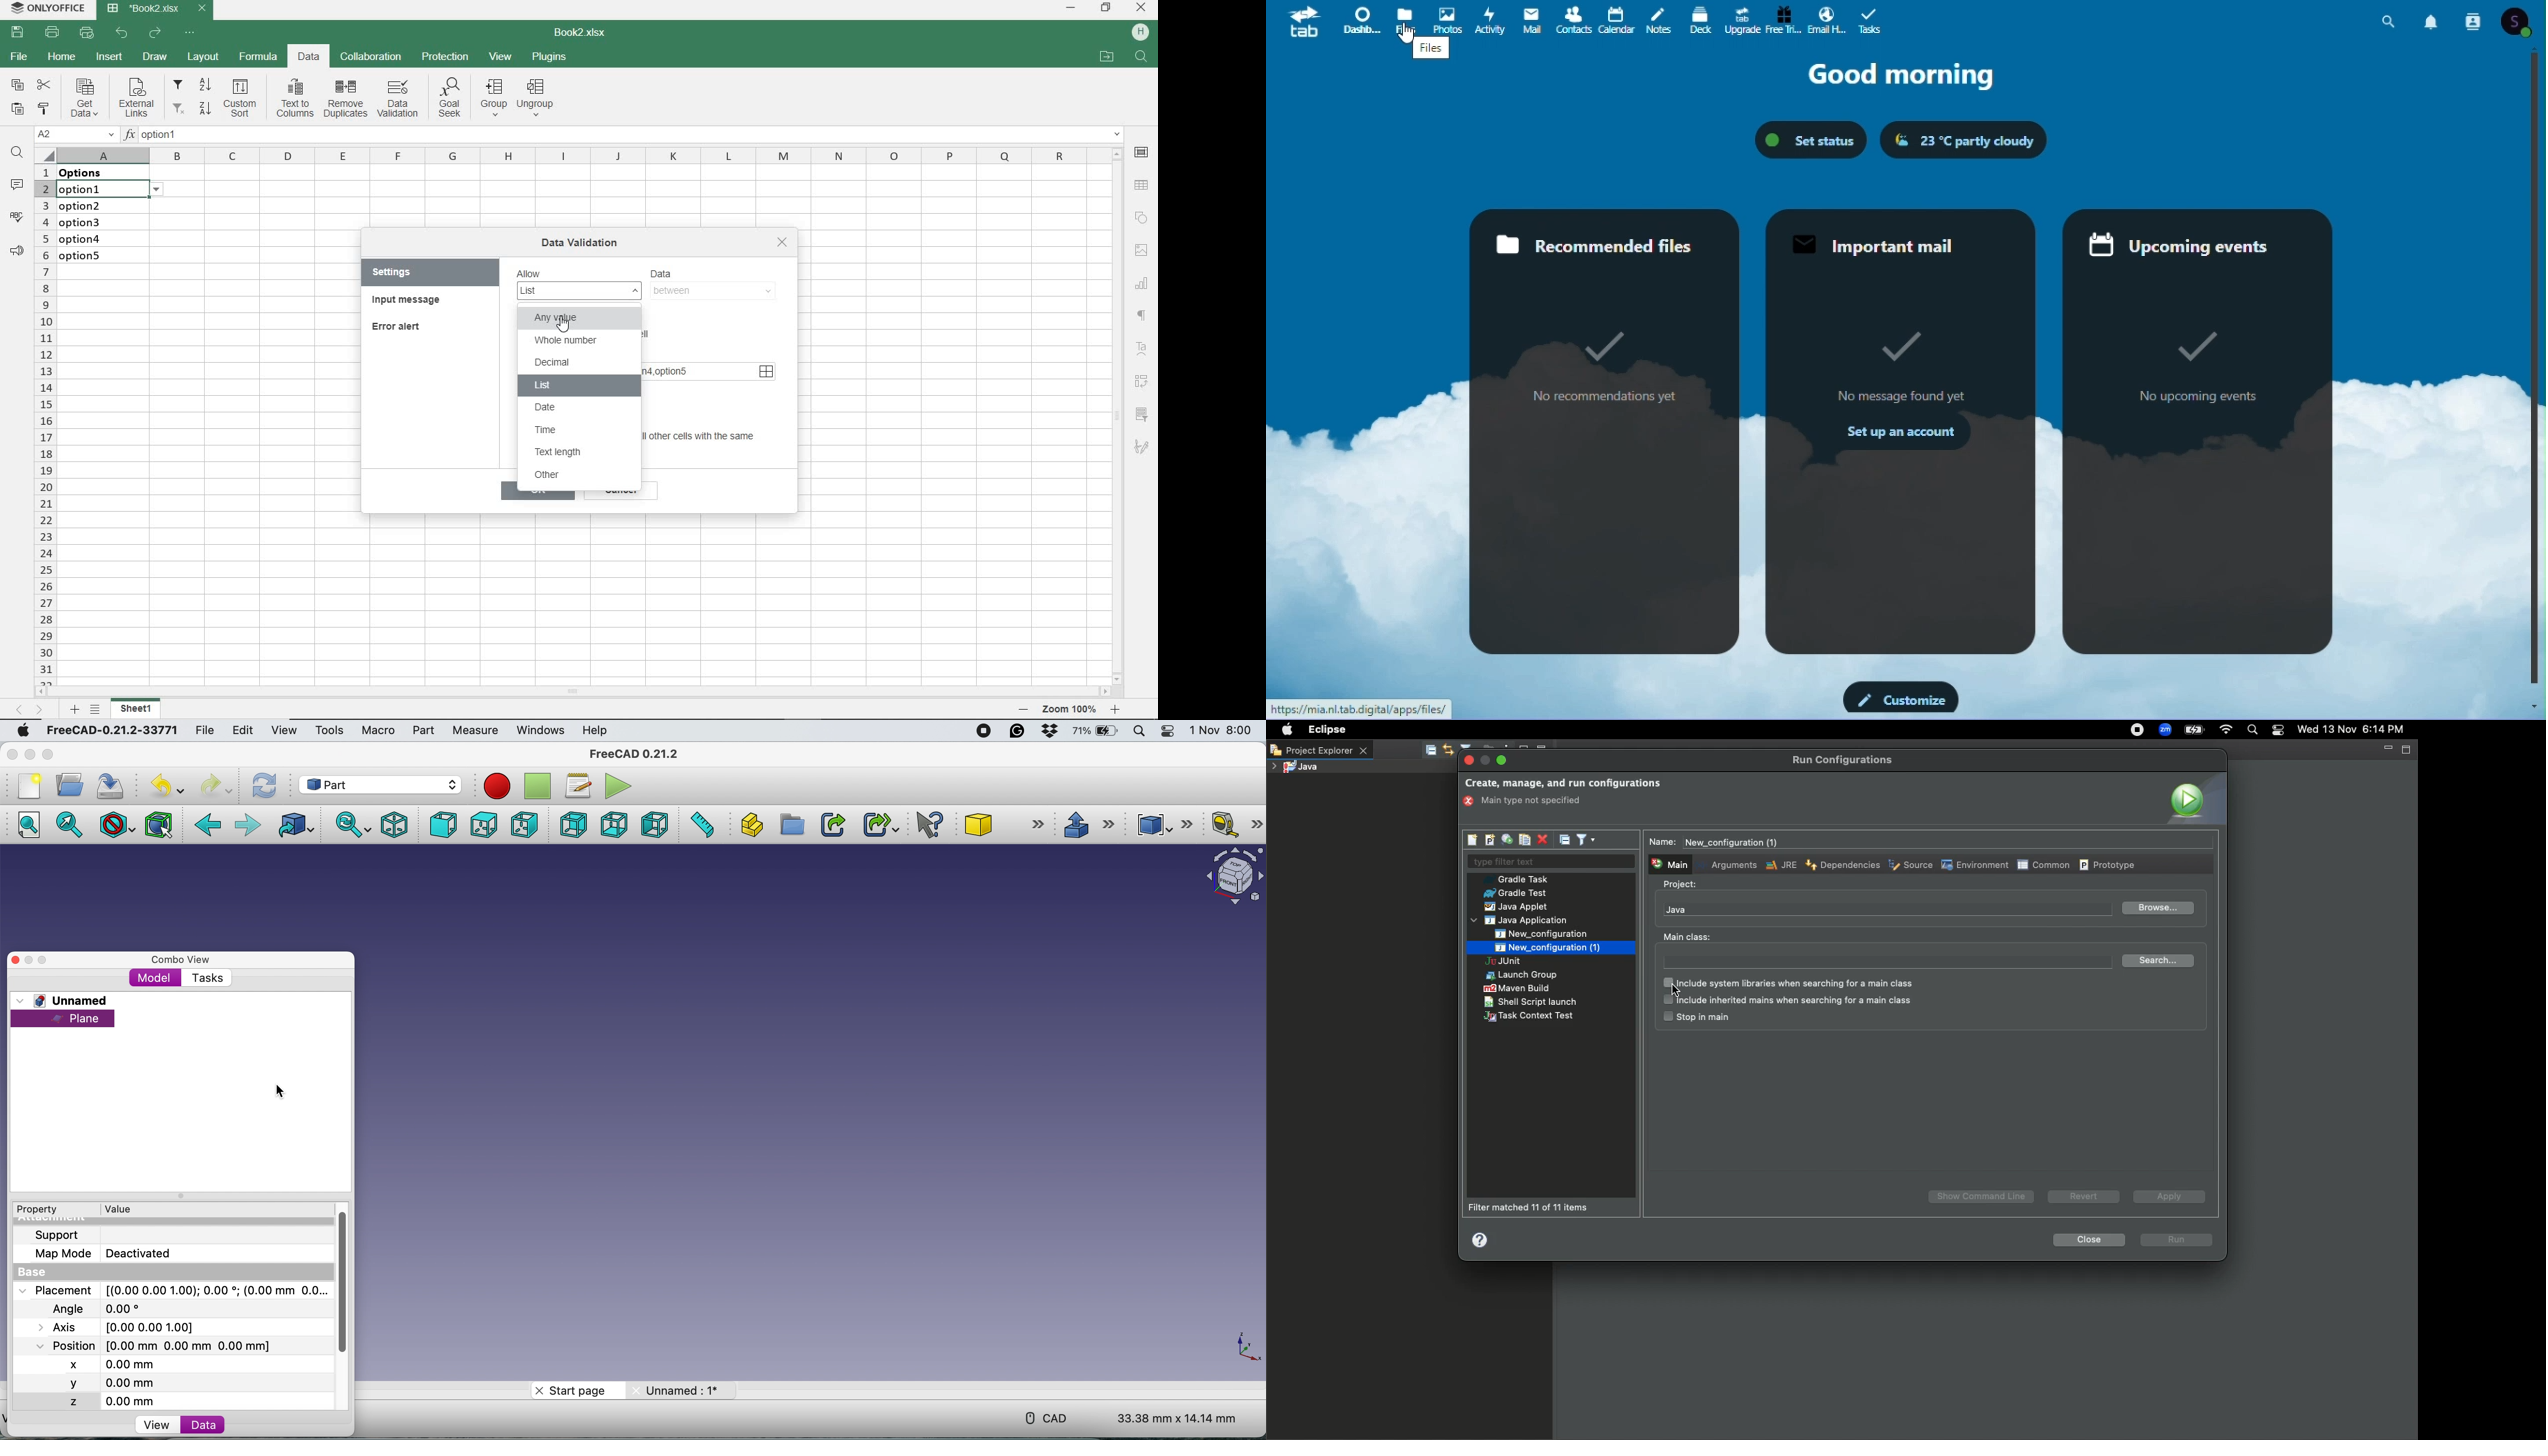 The height and width of the screenshot is (1456, 2548). I want to click on TABLE, so click(1141, 186).